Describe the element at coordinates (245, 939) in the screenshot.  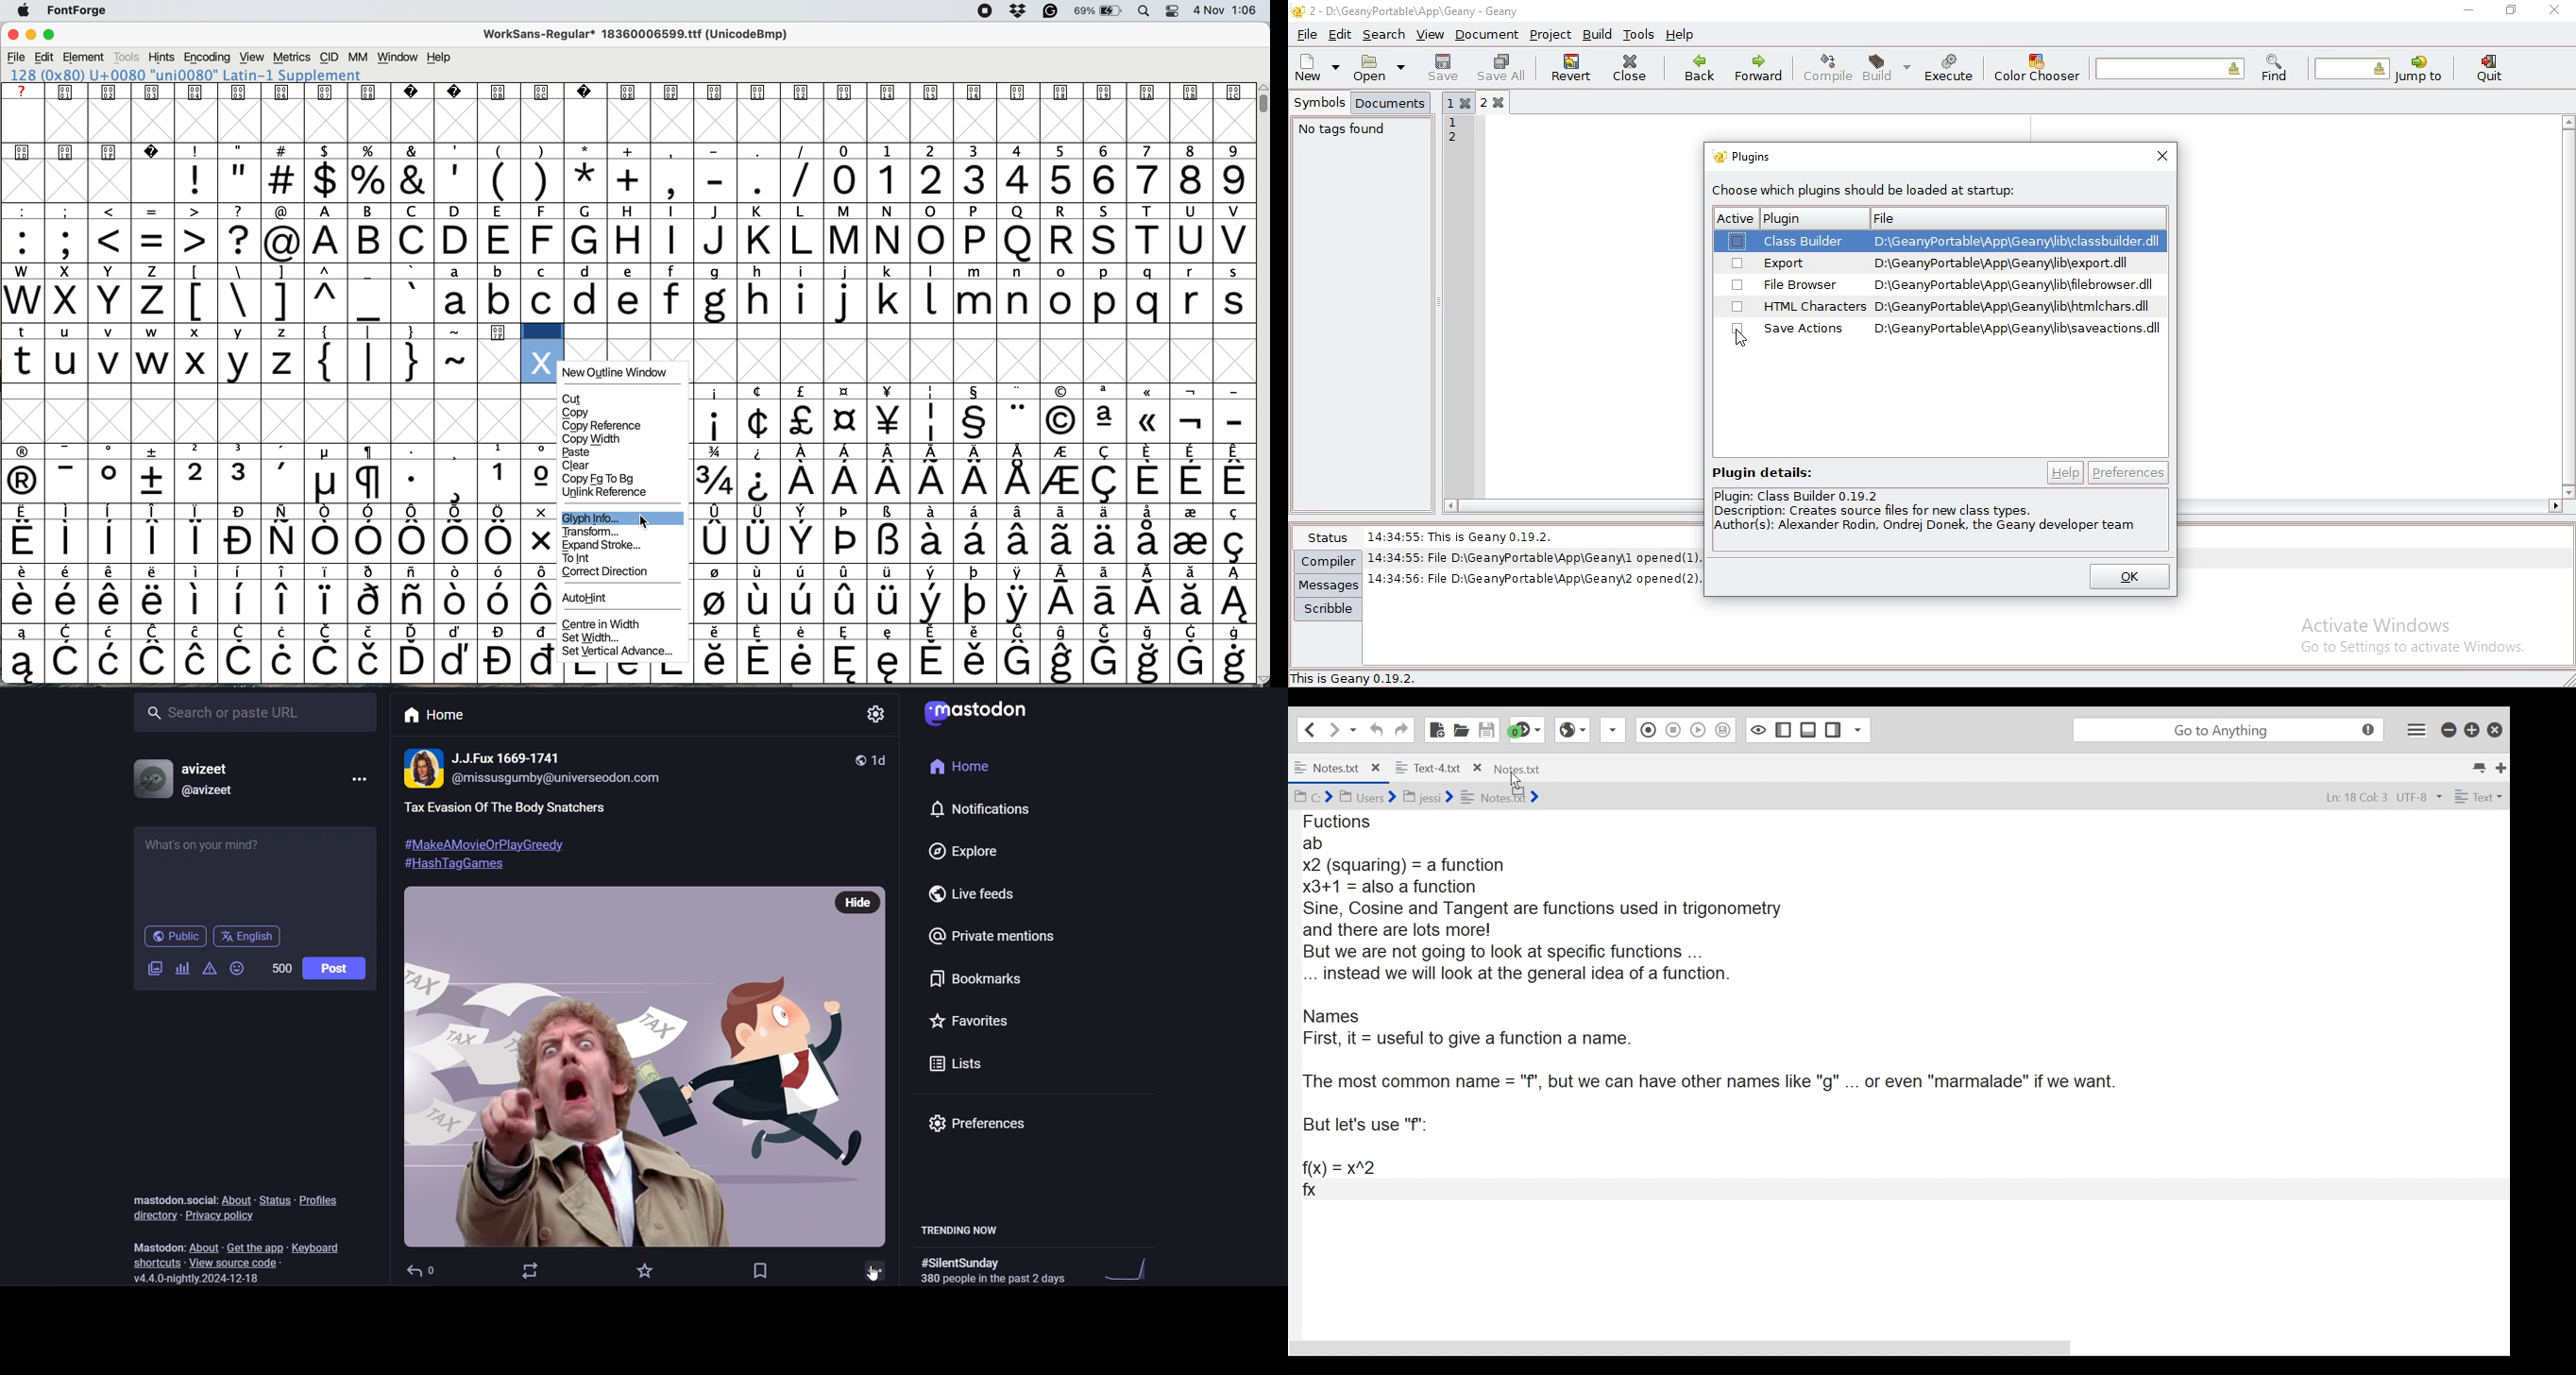
I see `english` at that location.